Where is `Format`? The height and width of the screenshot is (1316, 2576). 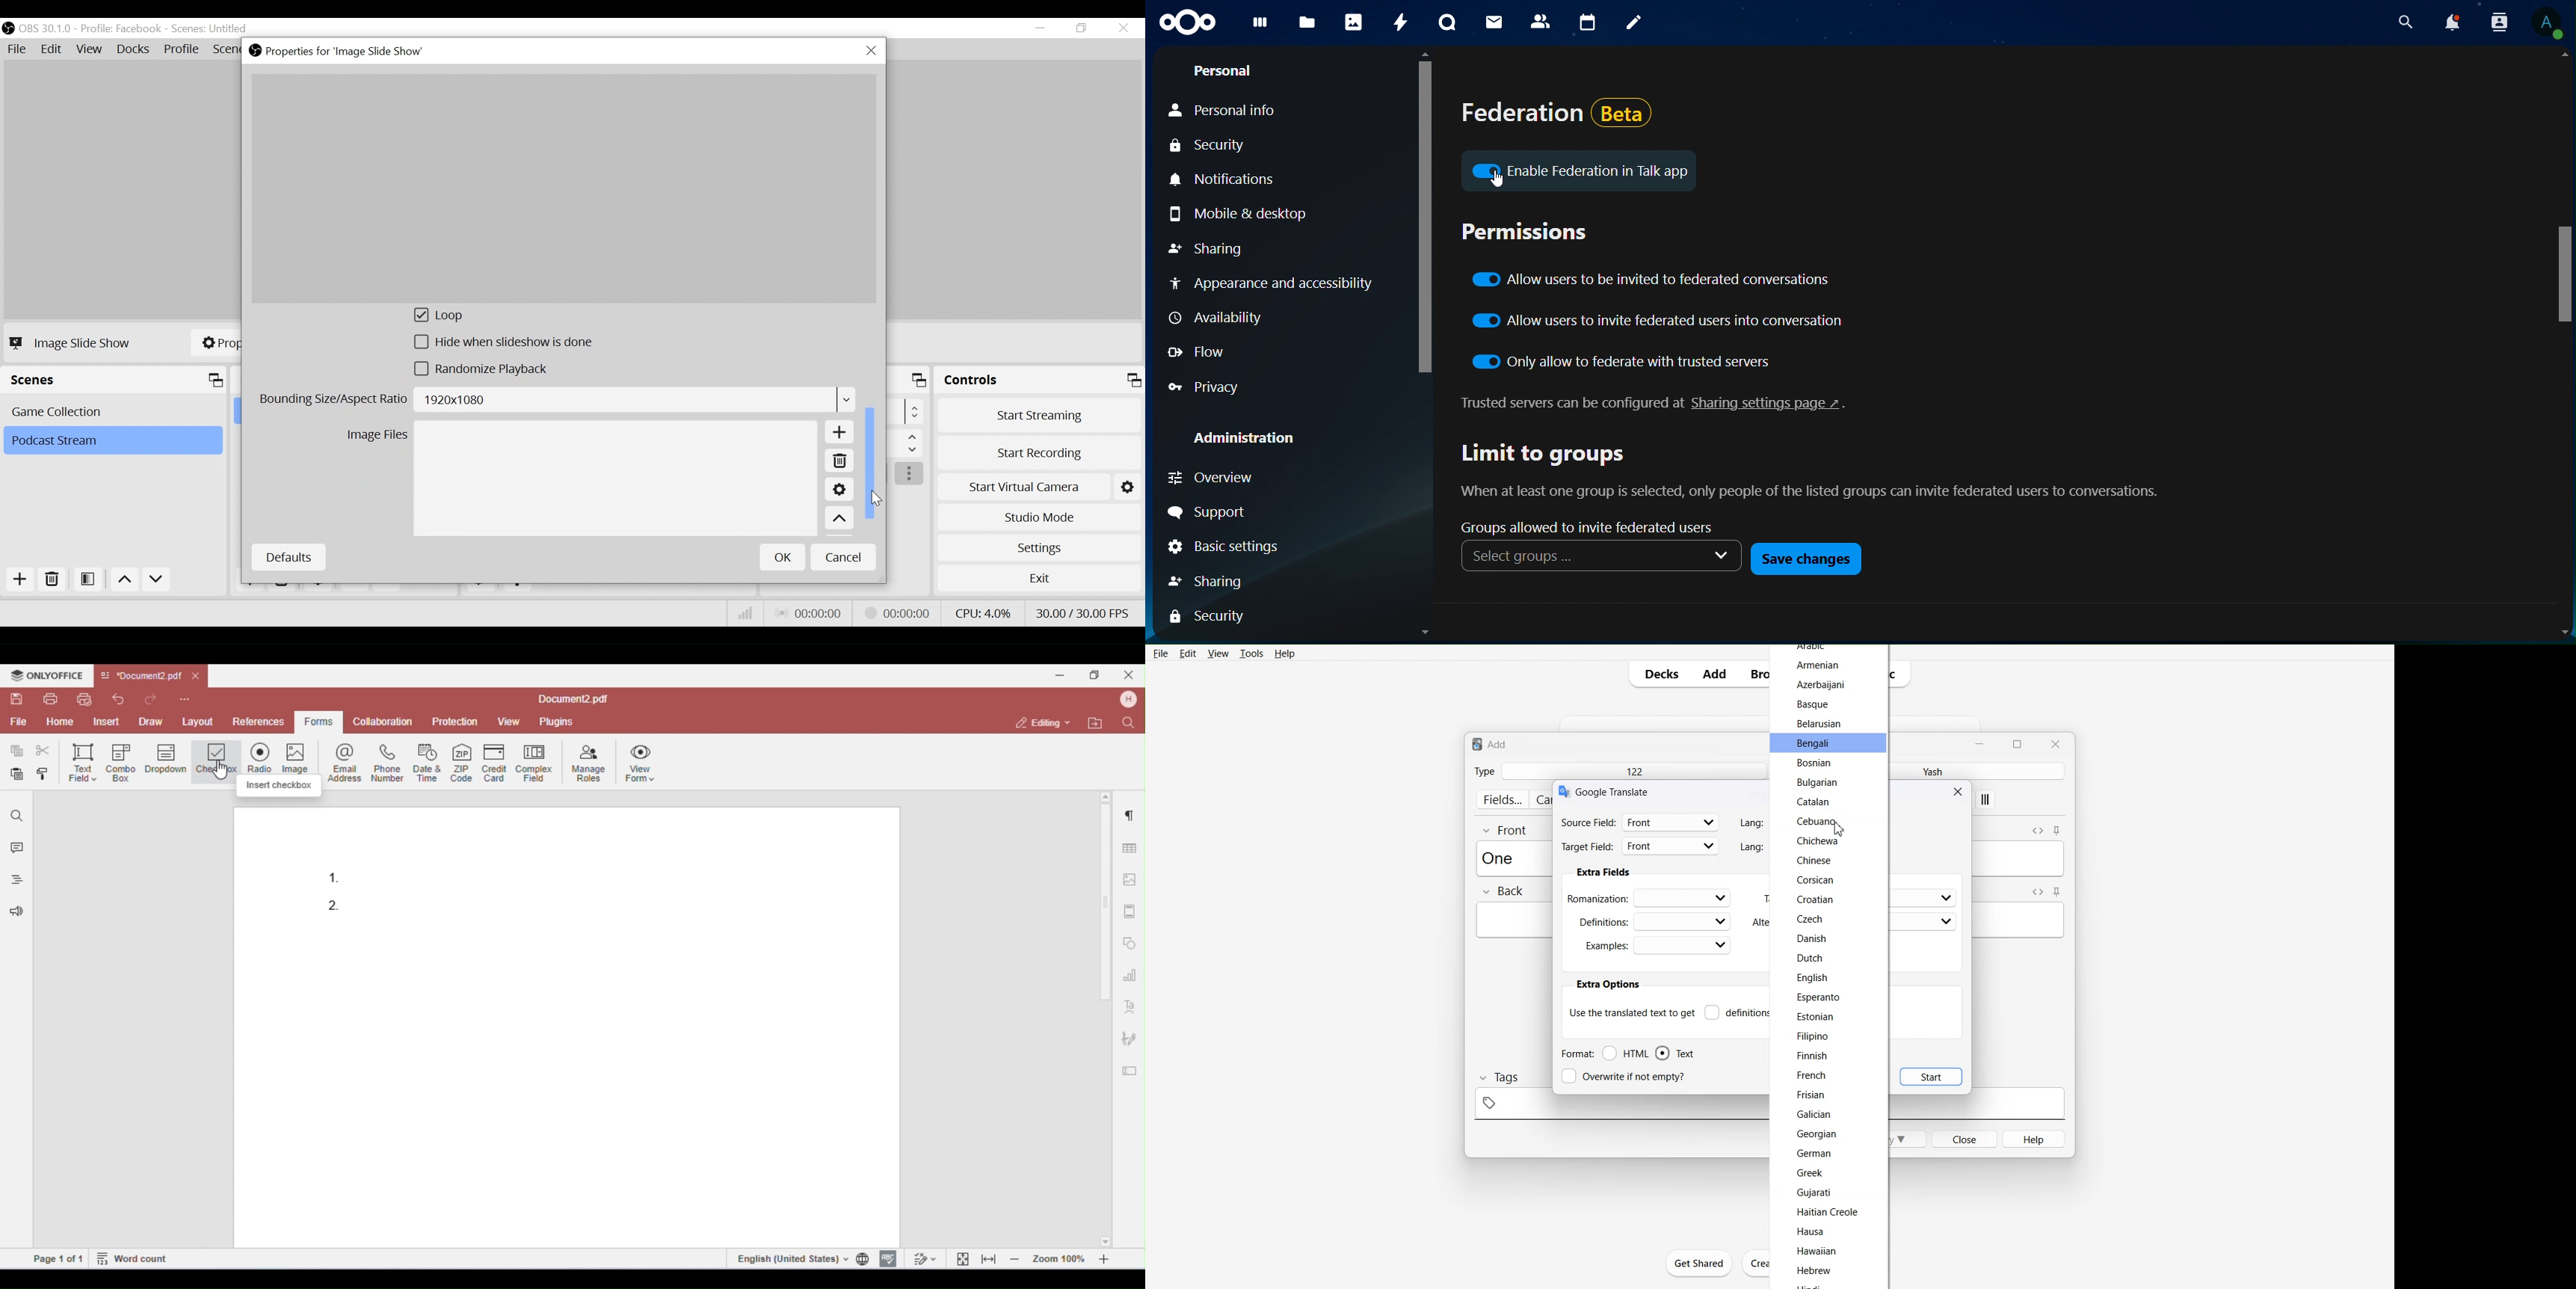 Format is located at coordinates (1577, 1053).